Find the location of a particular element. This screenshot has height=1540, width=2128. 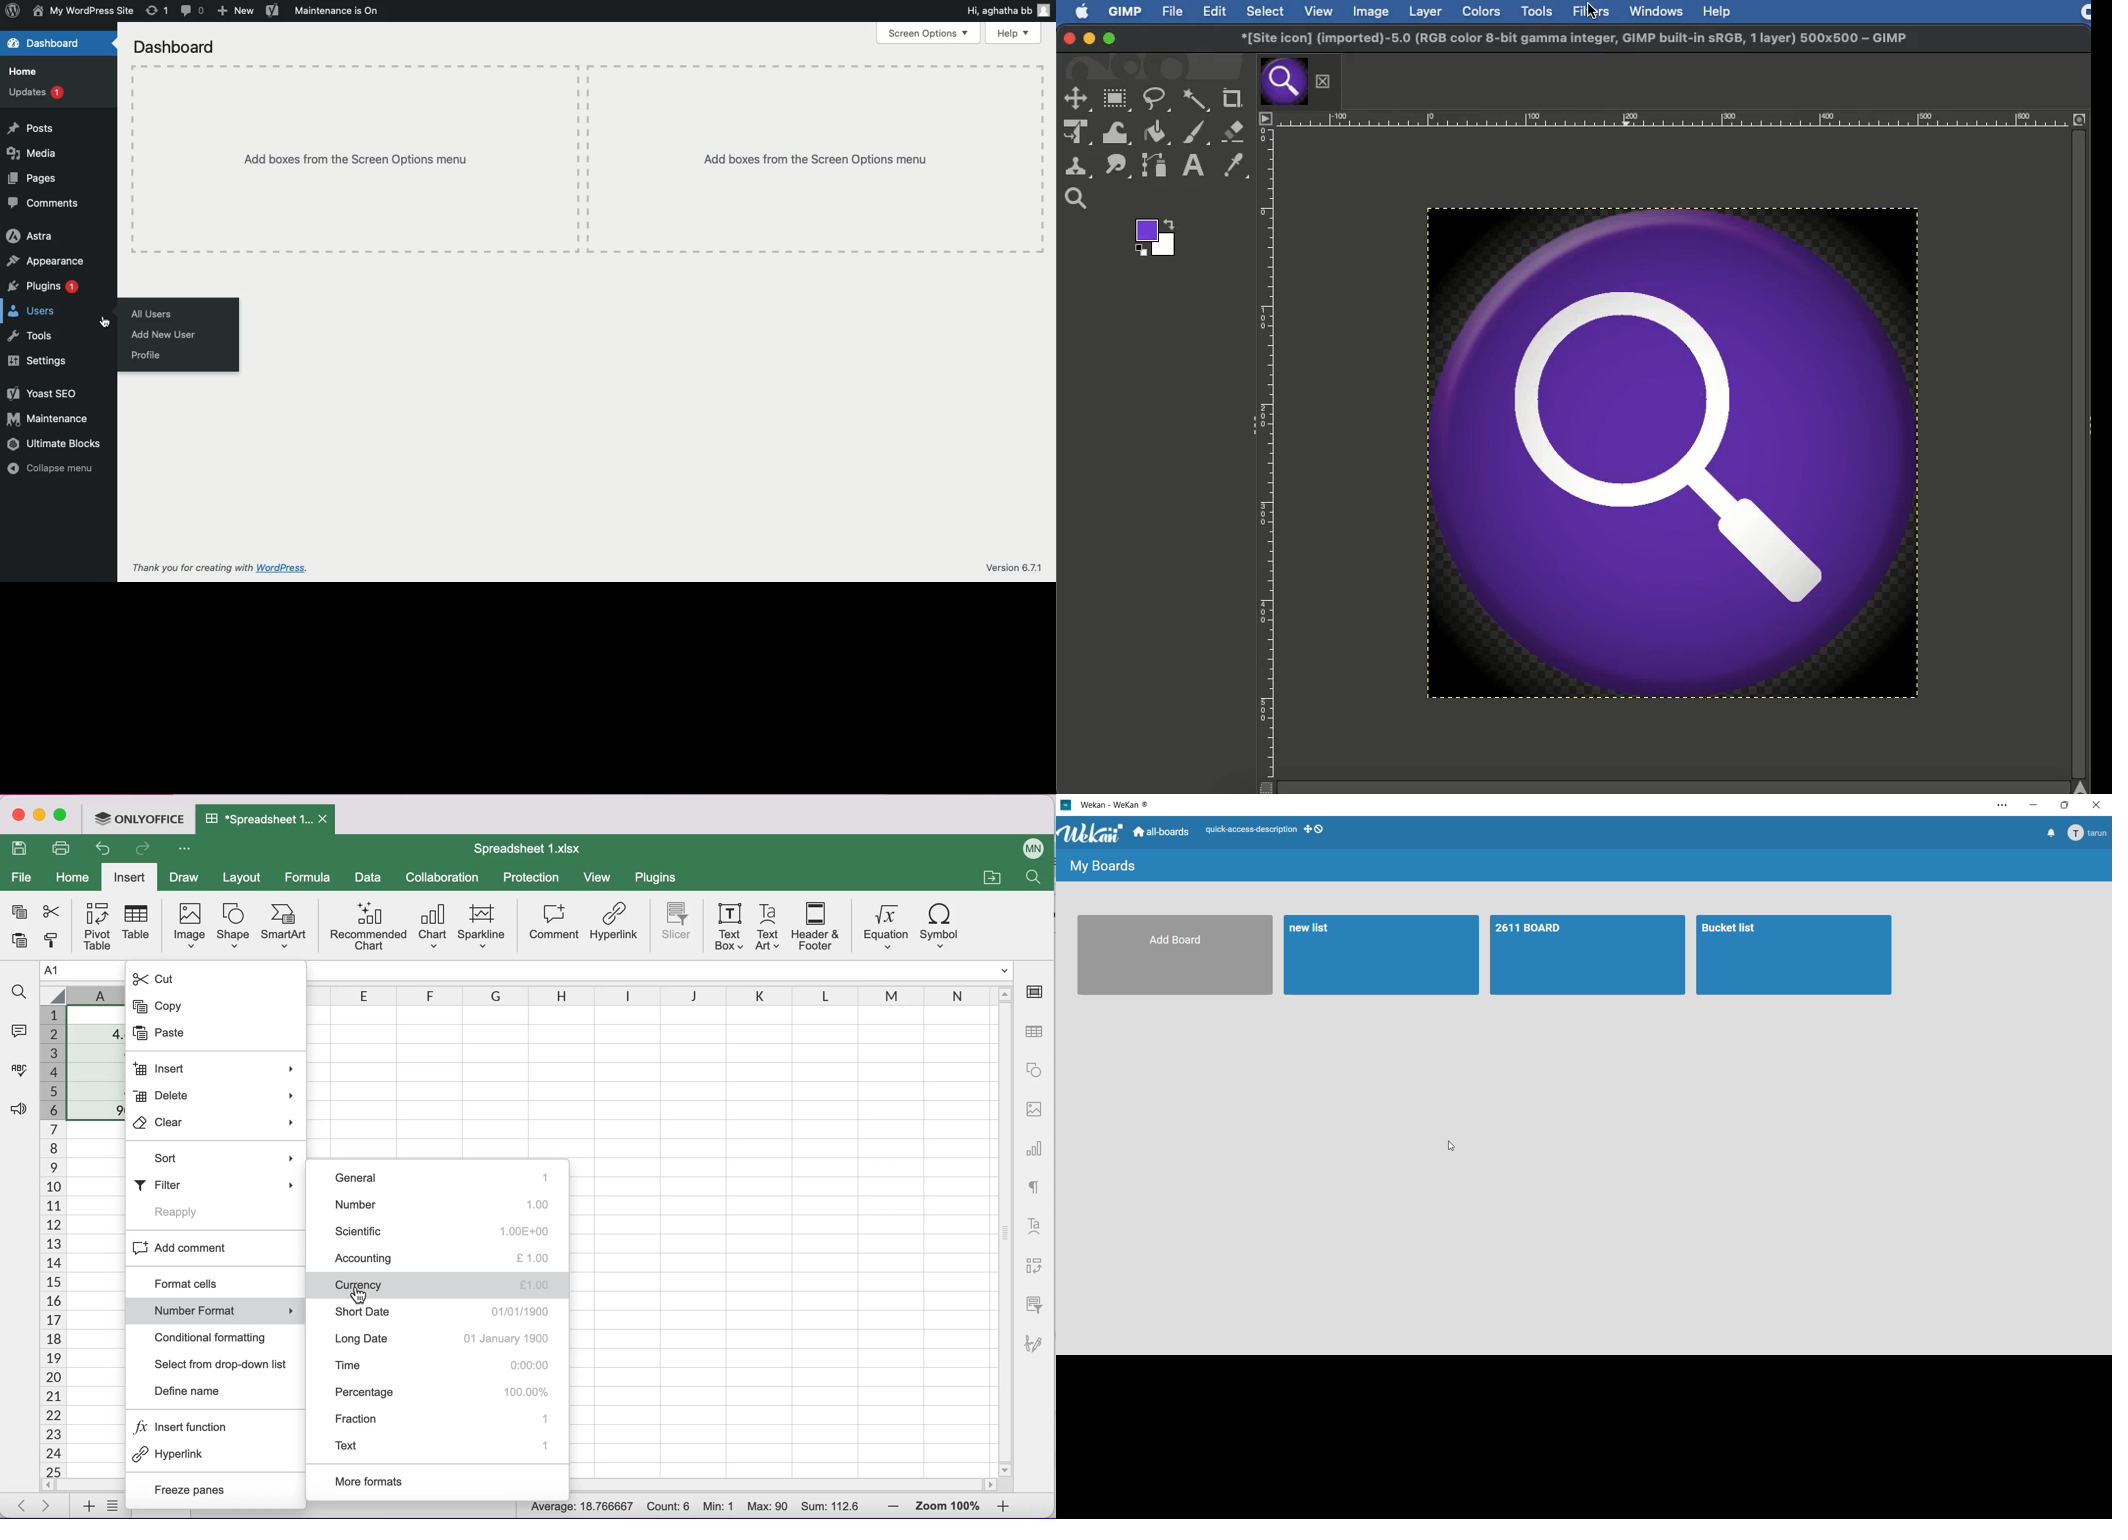

Dashboard is located at coordinates (175, 47).